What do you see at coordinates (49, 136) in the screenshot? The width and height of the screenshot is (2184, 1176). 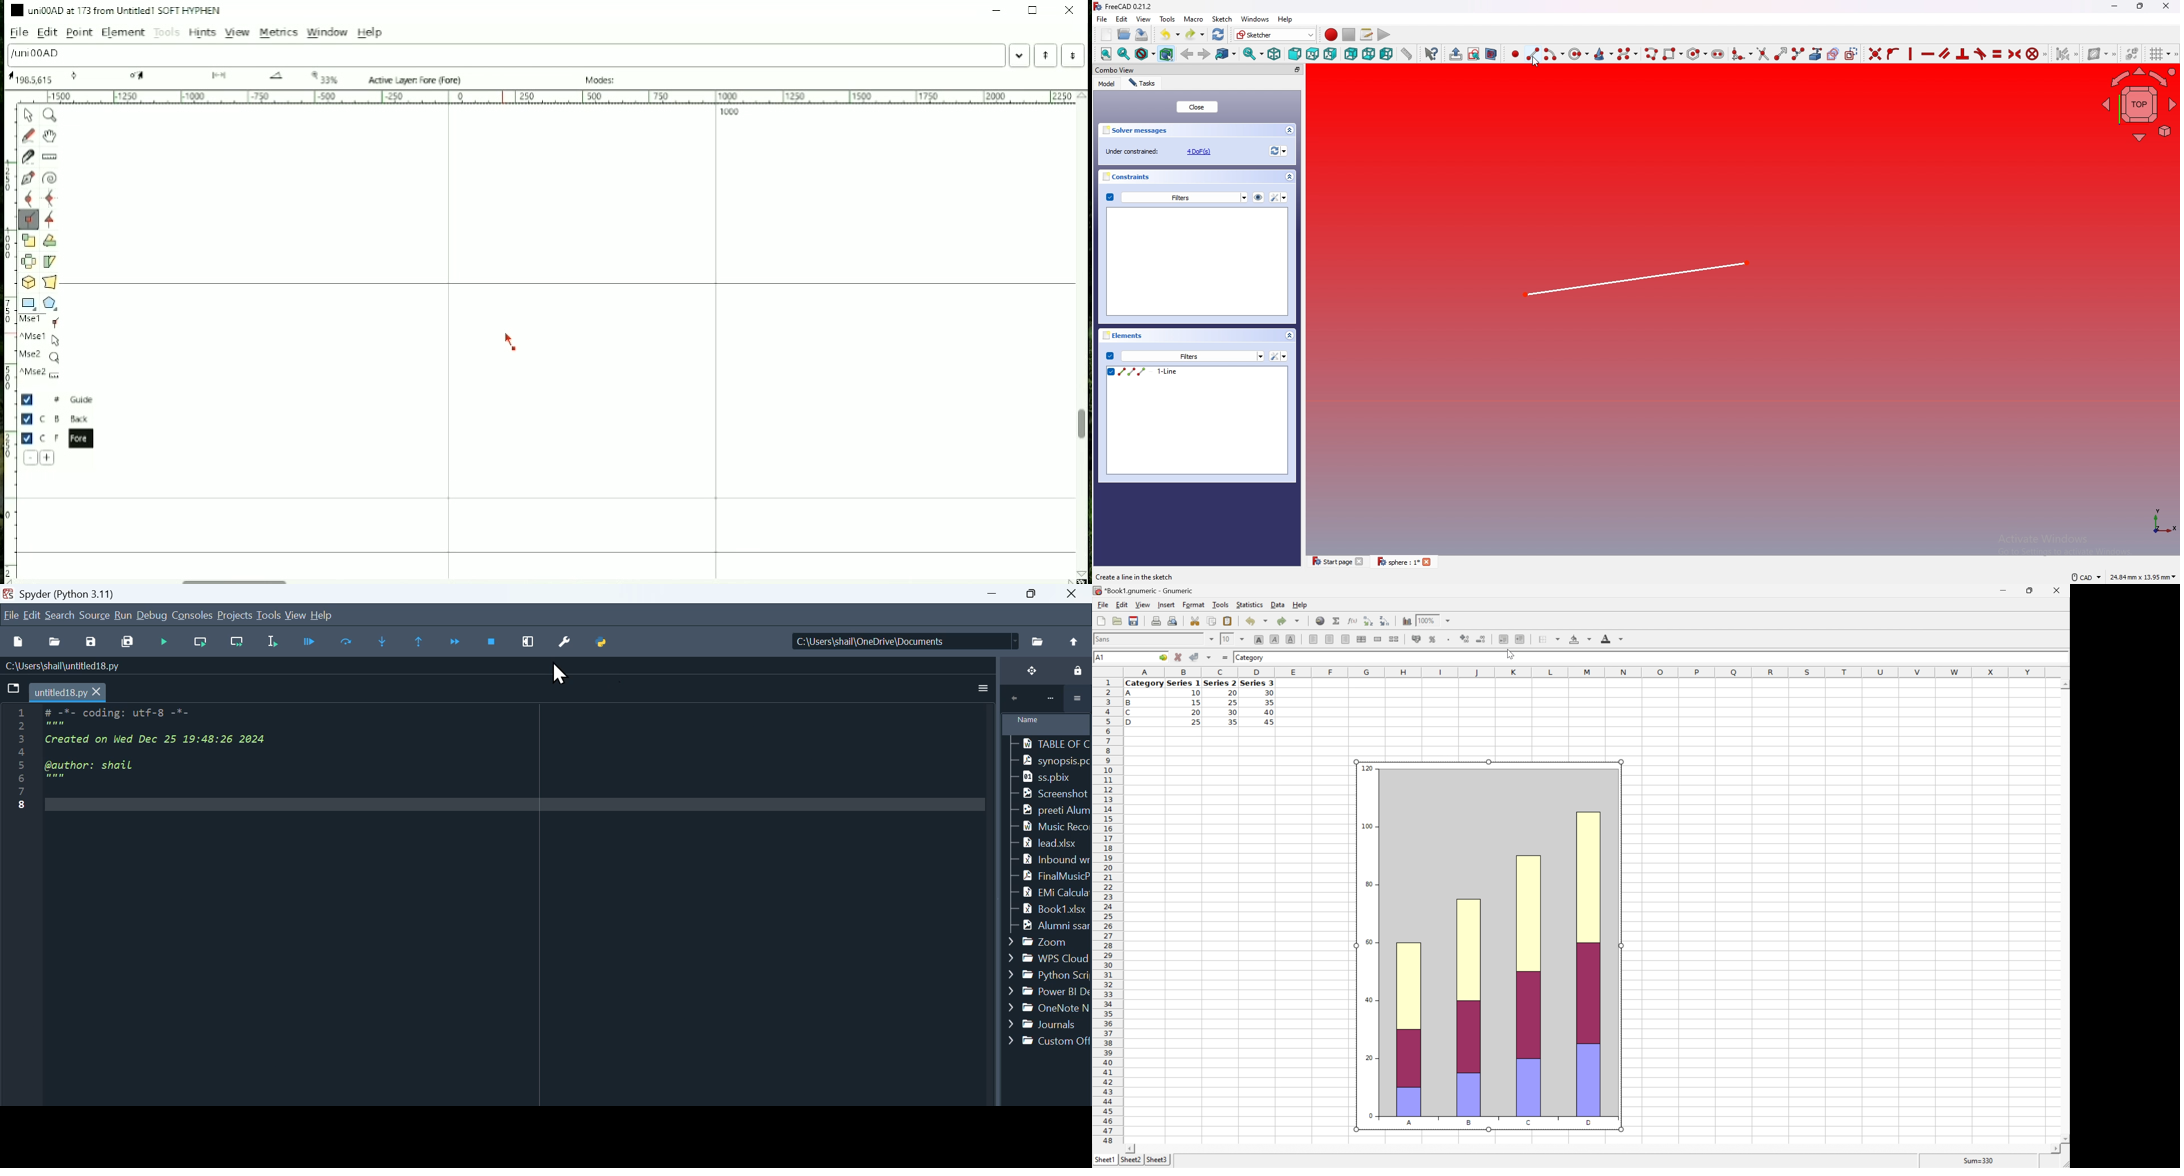 I see `Scroll by hand` at bounding box center [49, 136].